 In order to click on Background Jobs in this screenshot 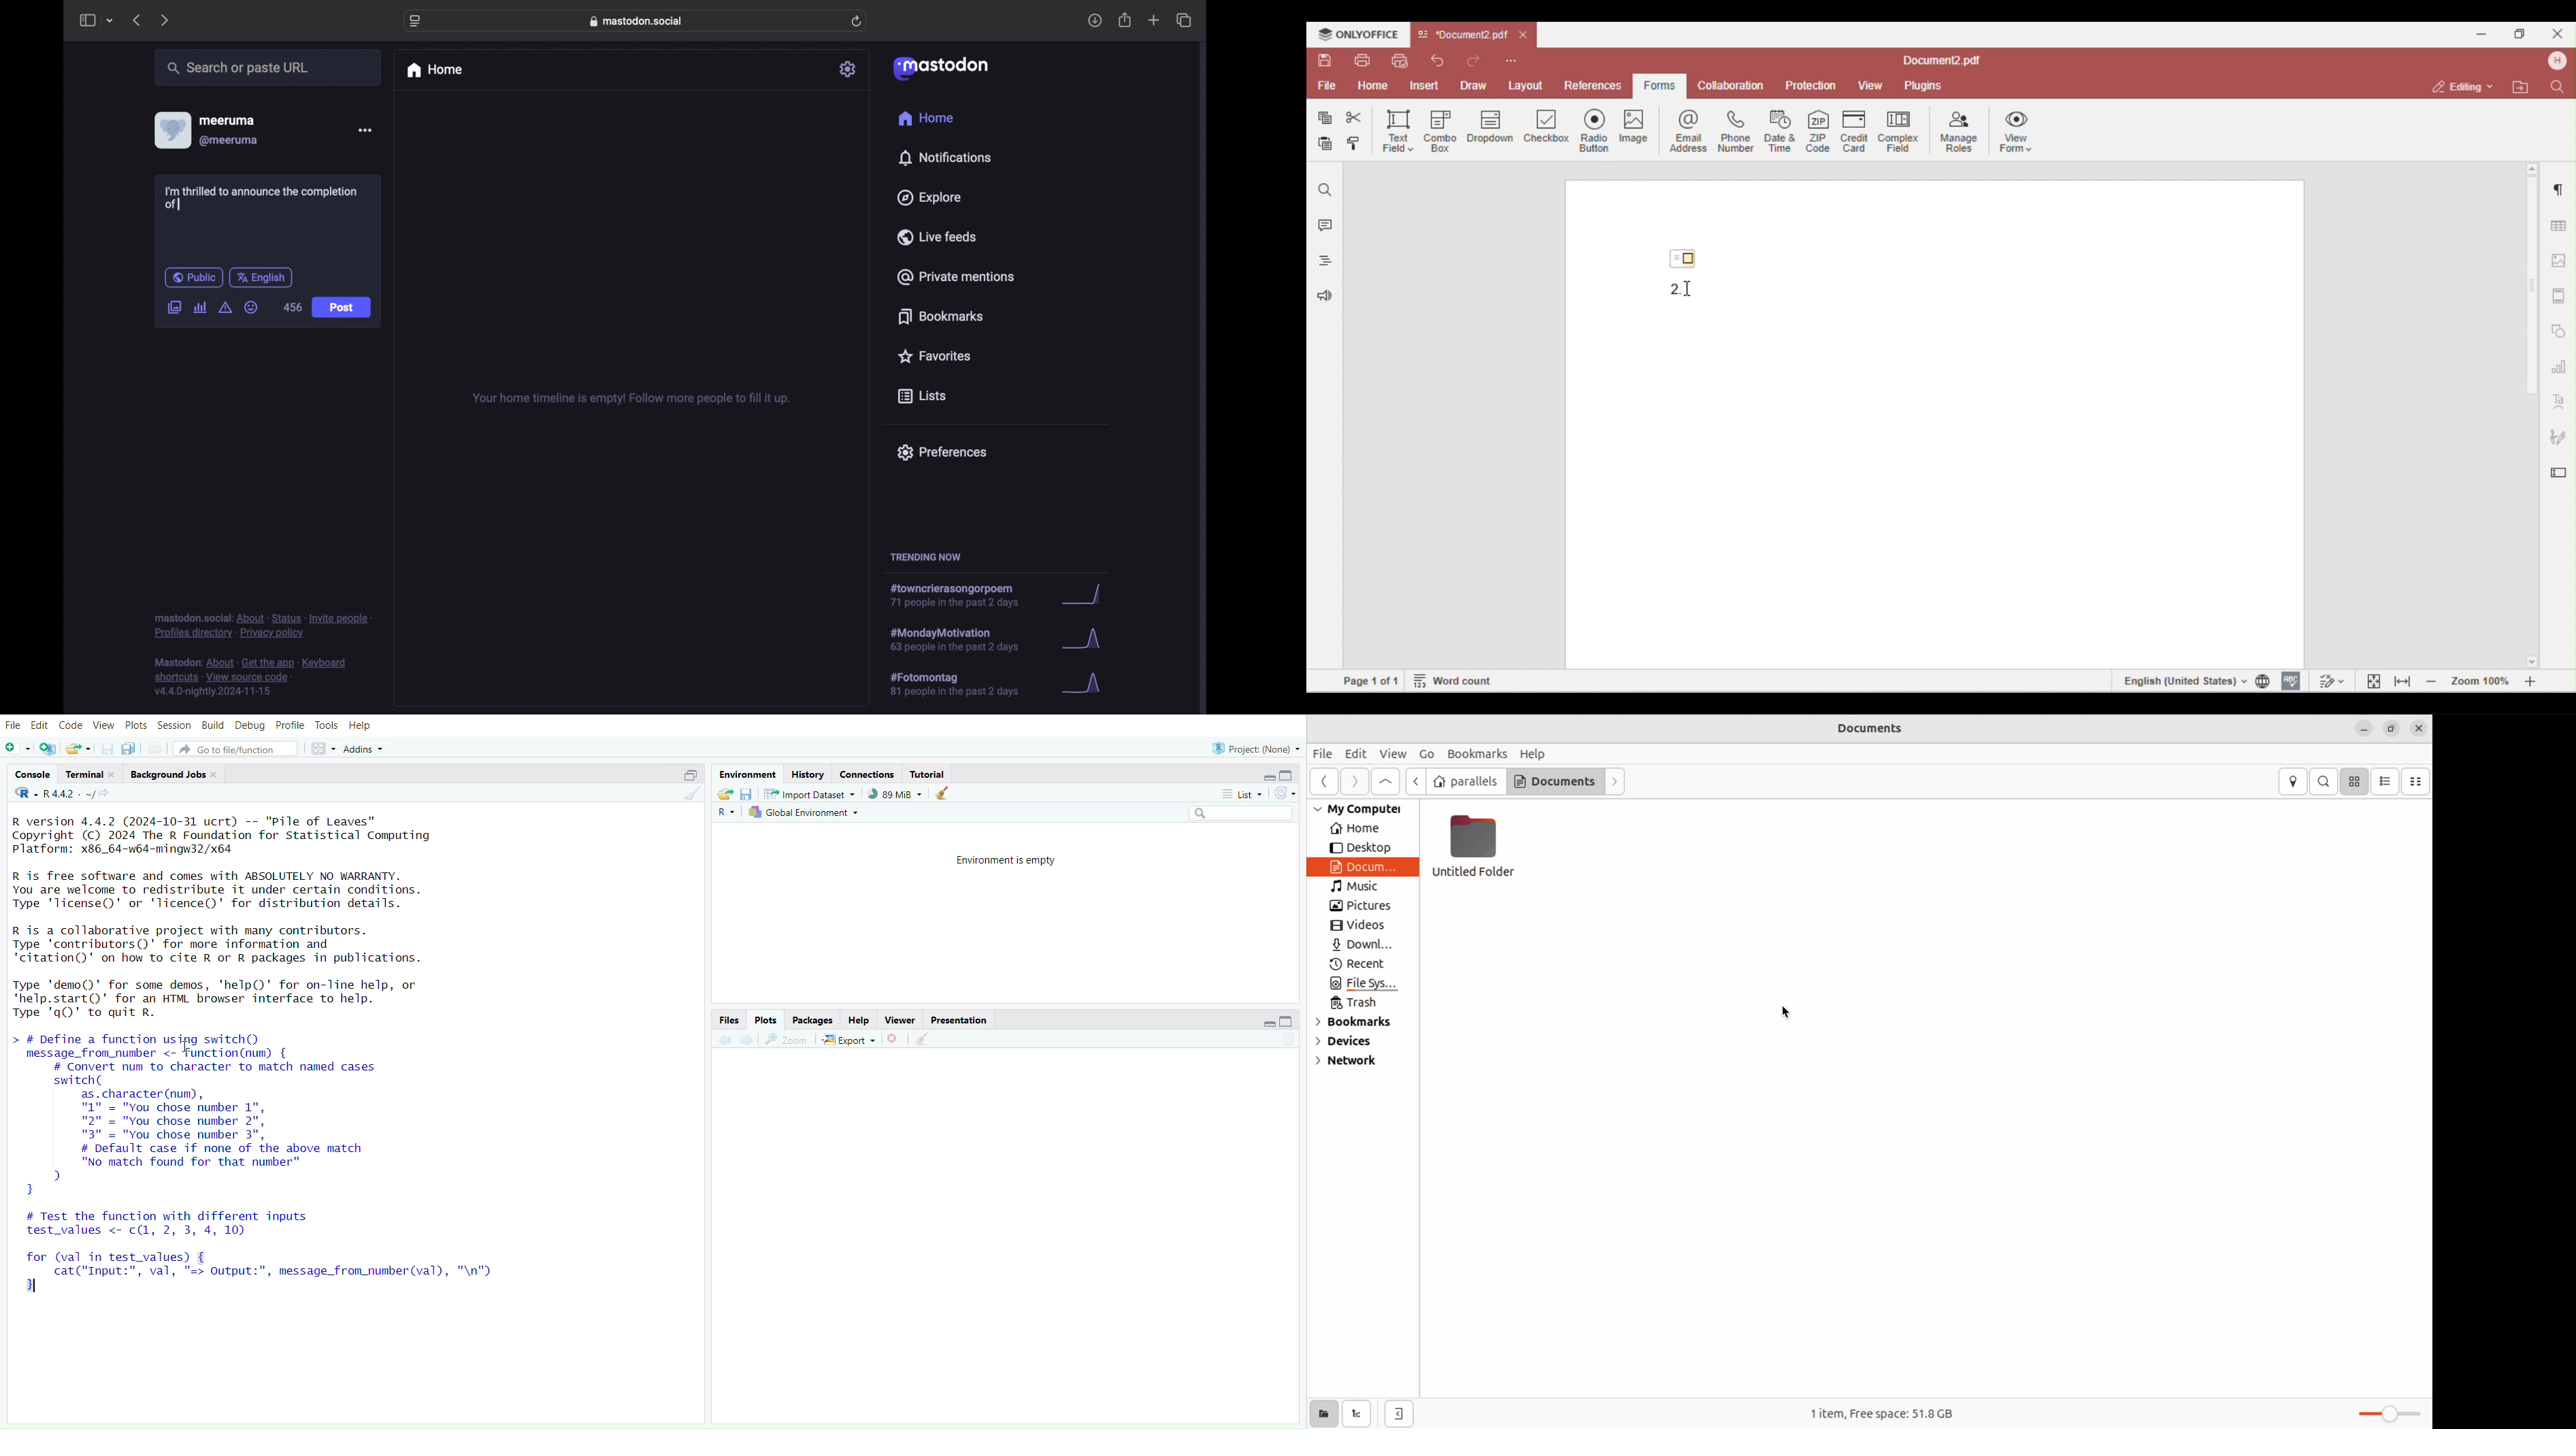, I will do `click(174, 772)`.